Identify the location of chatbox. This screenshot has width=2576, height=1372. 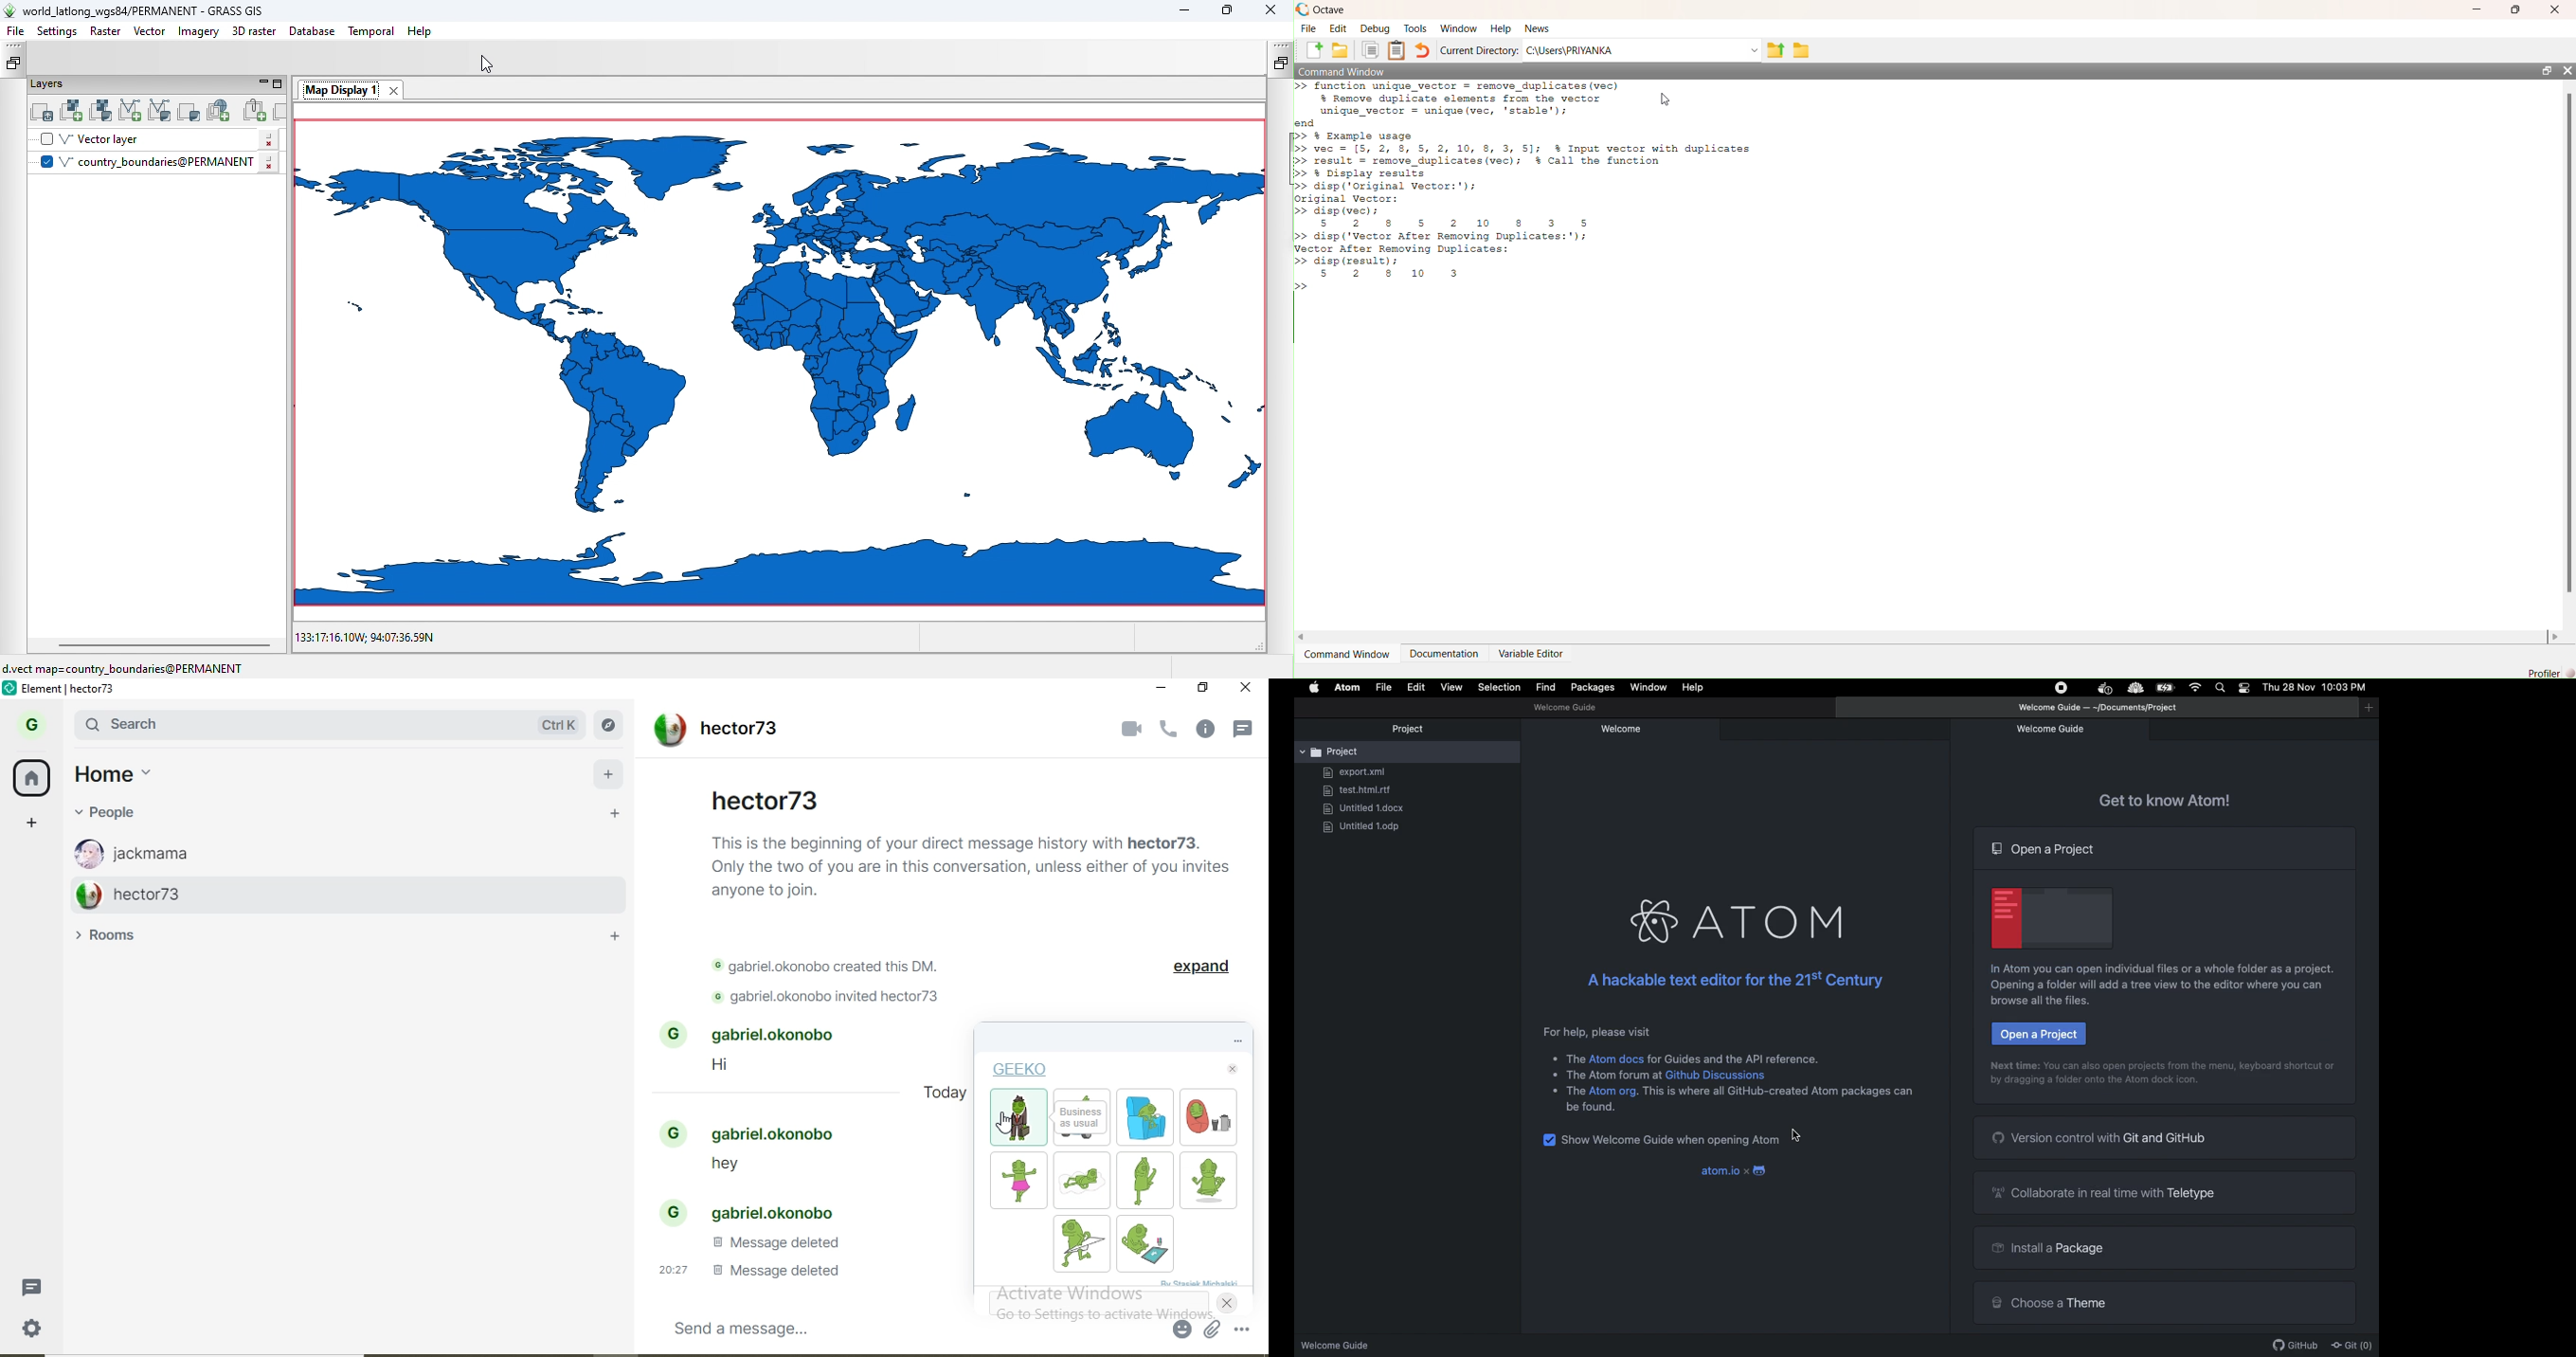
(907, 1327).